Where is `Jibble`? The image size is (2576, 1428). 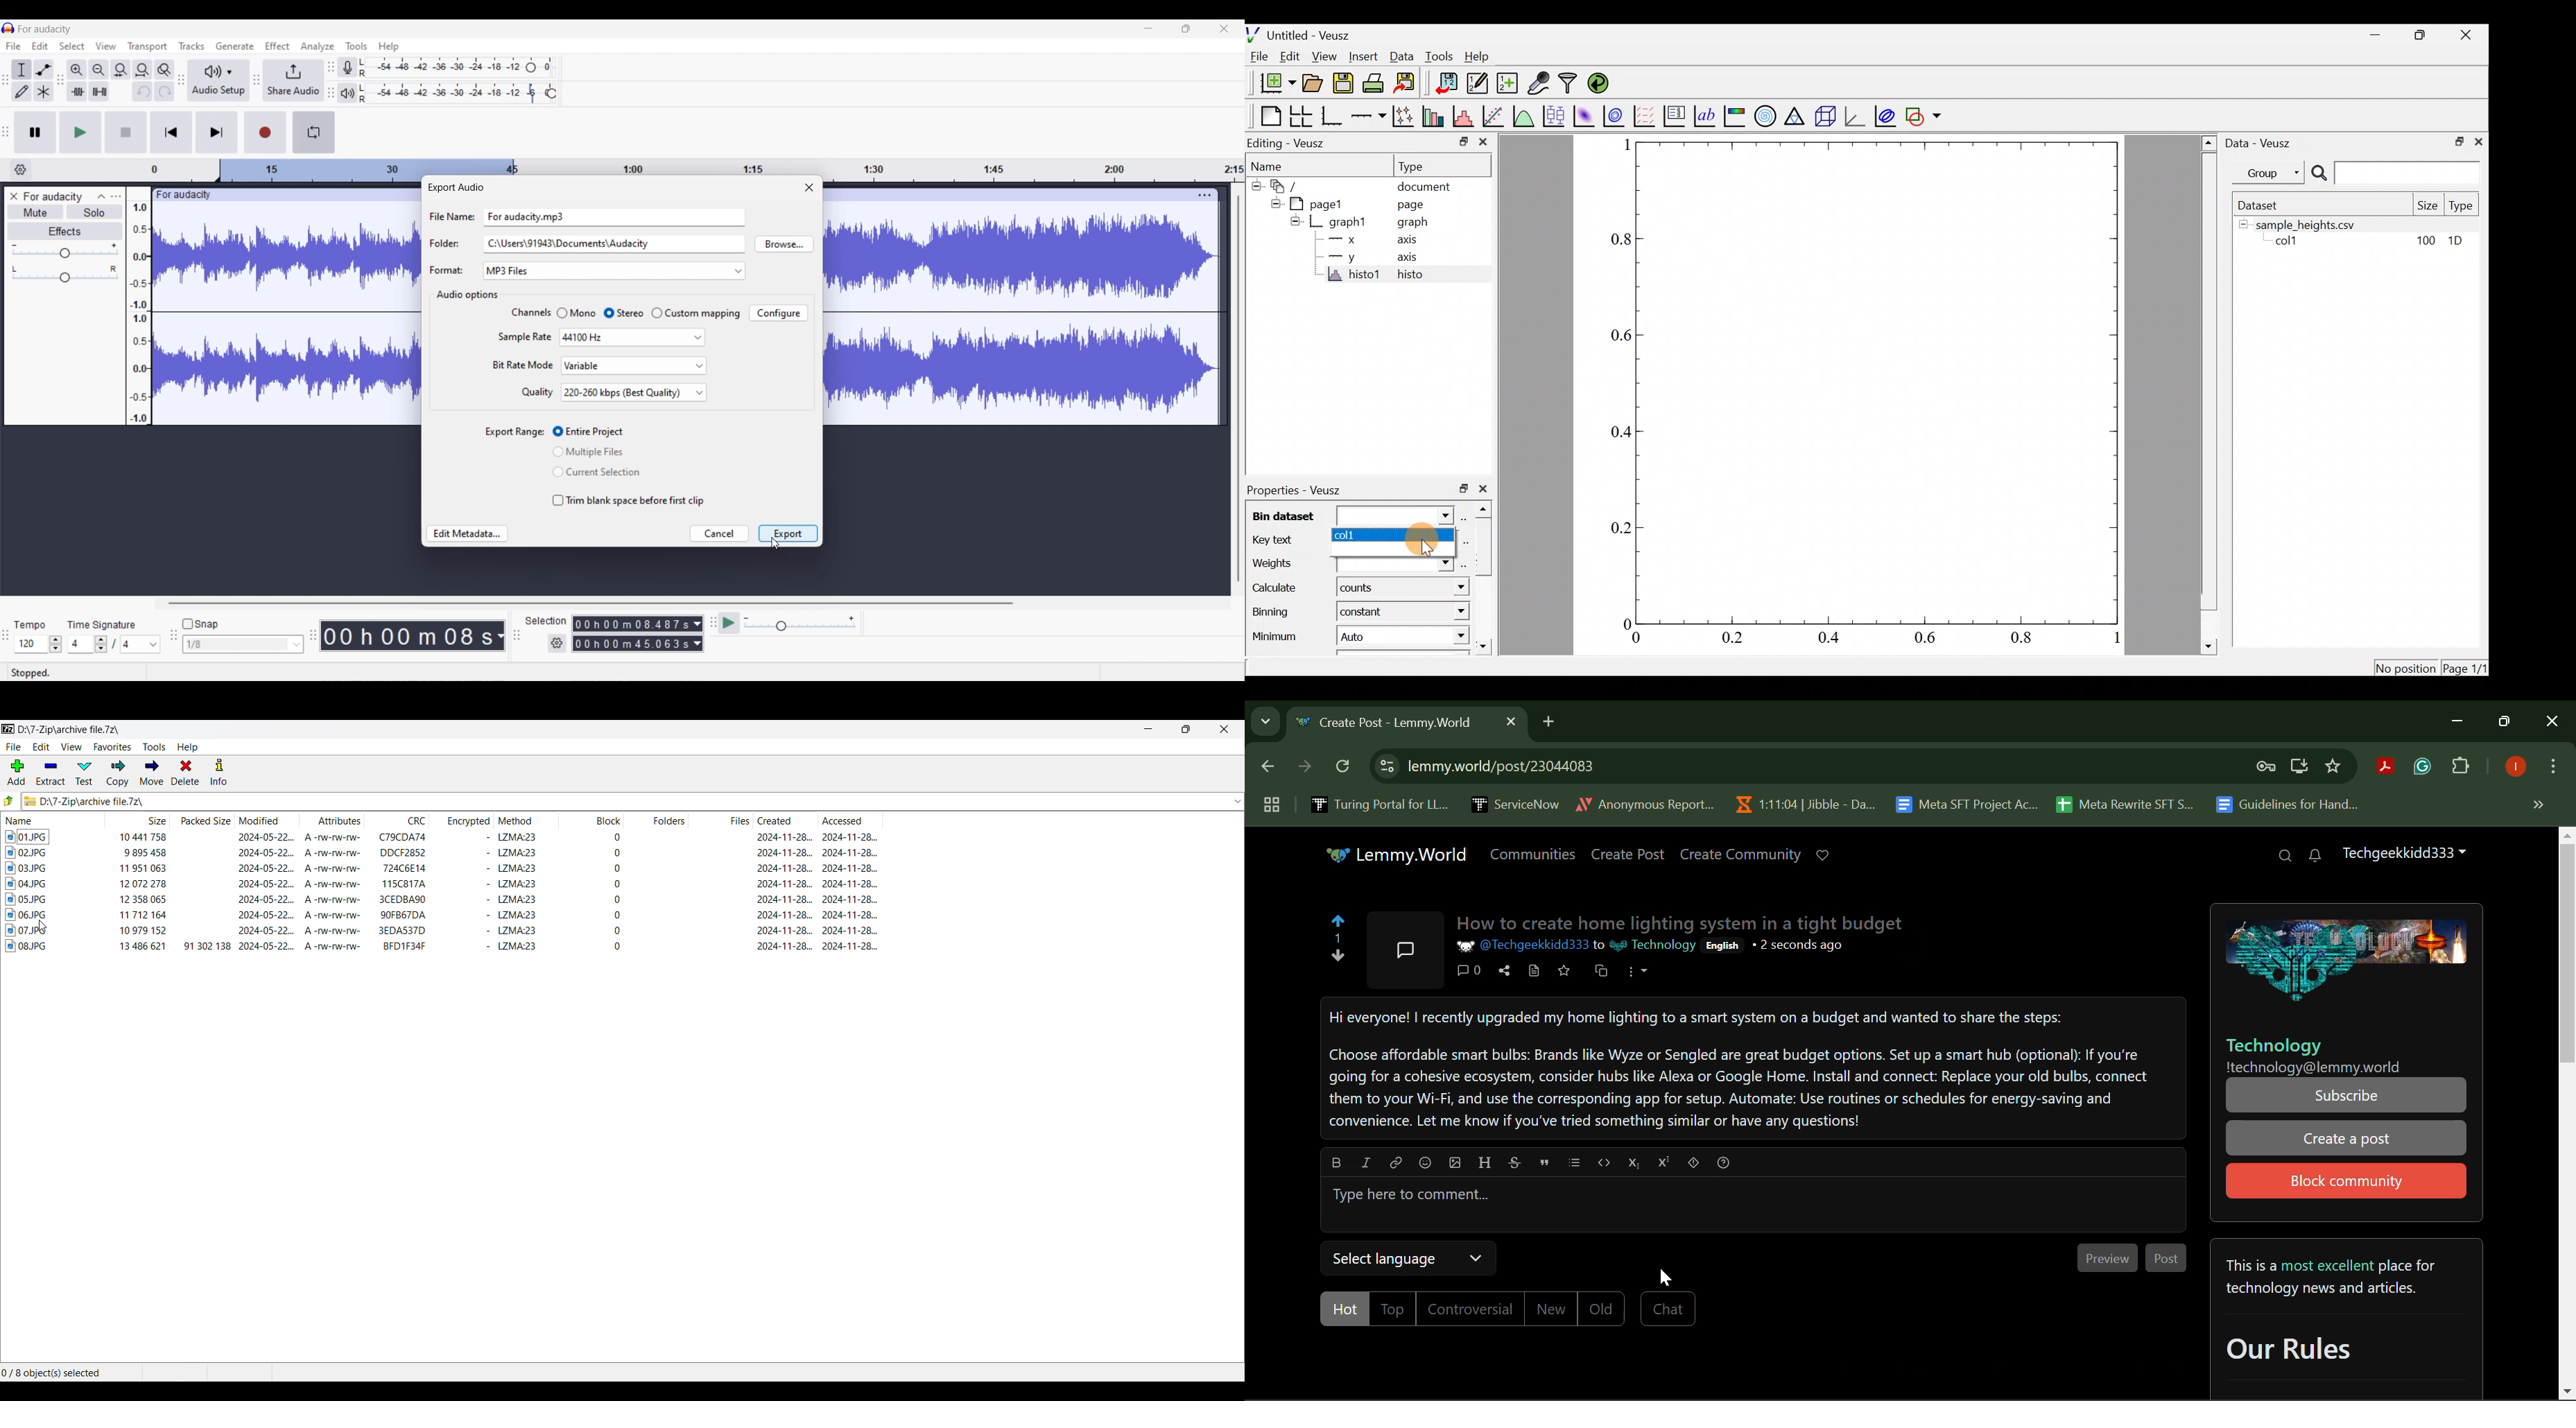
Jibble is located at coordinates (1802, 801).